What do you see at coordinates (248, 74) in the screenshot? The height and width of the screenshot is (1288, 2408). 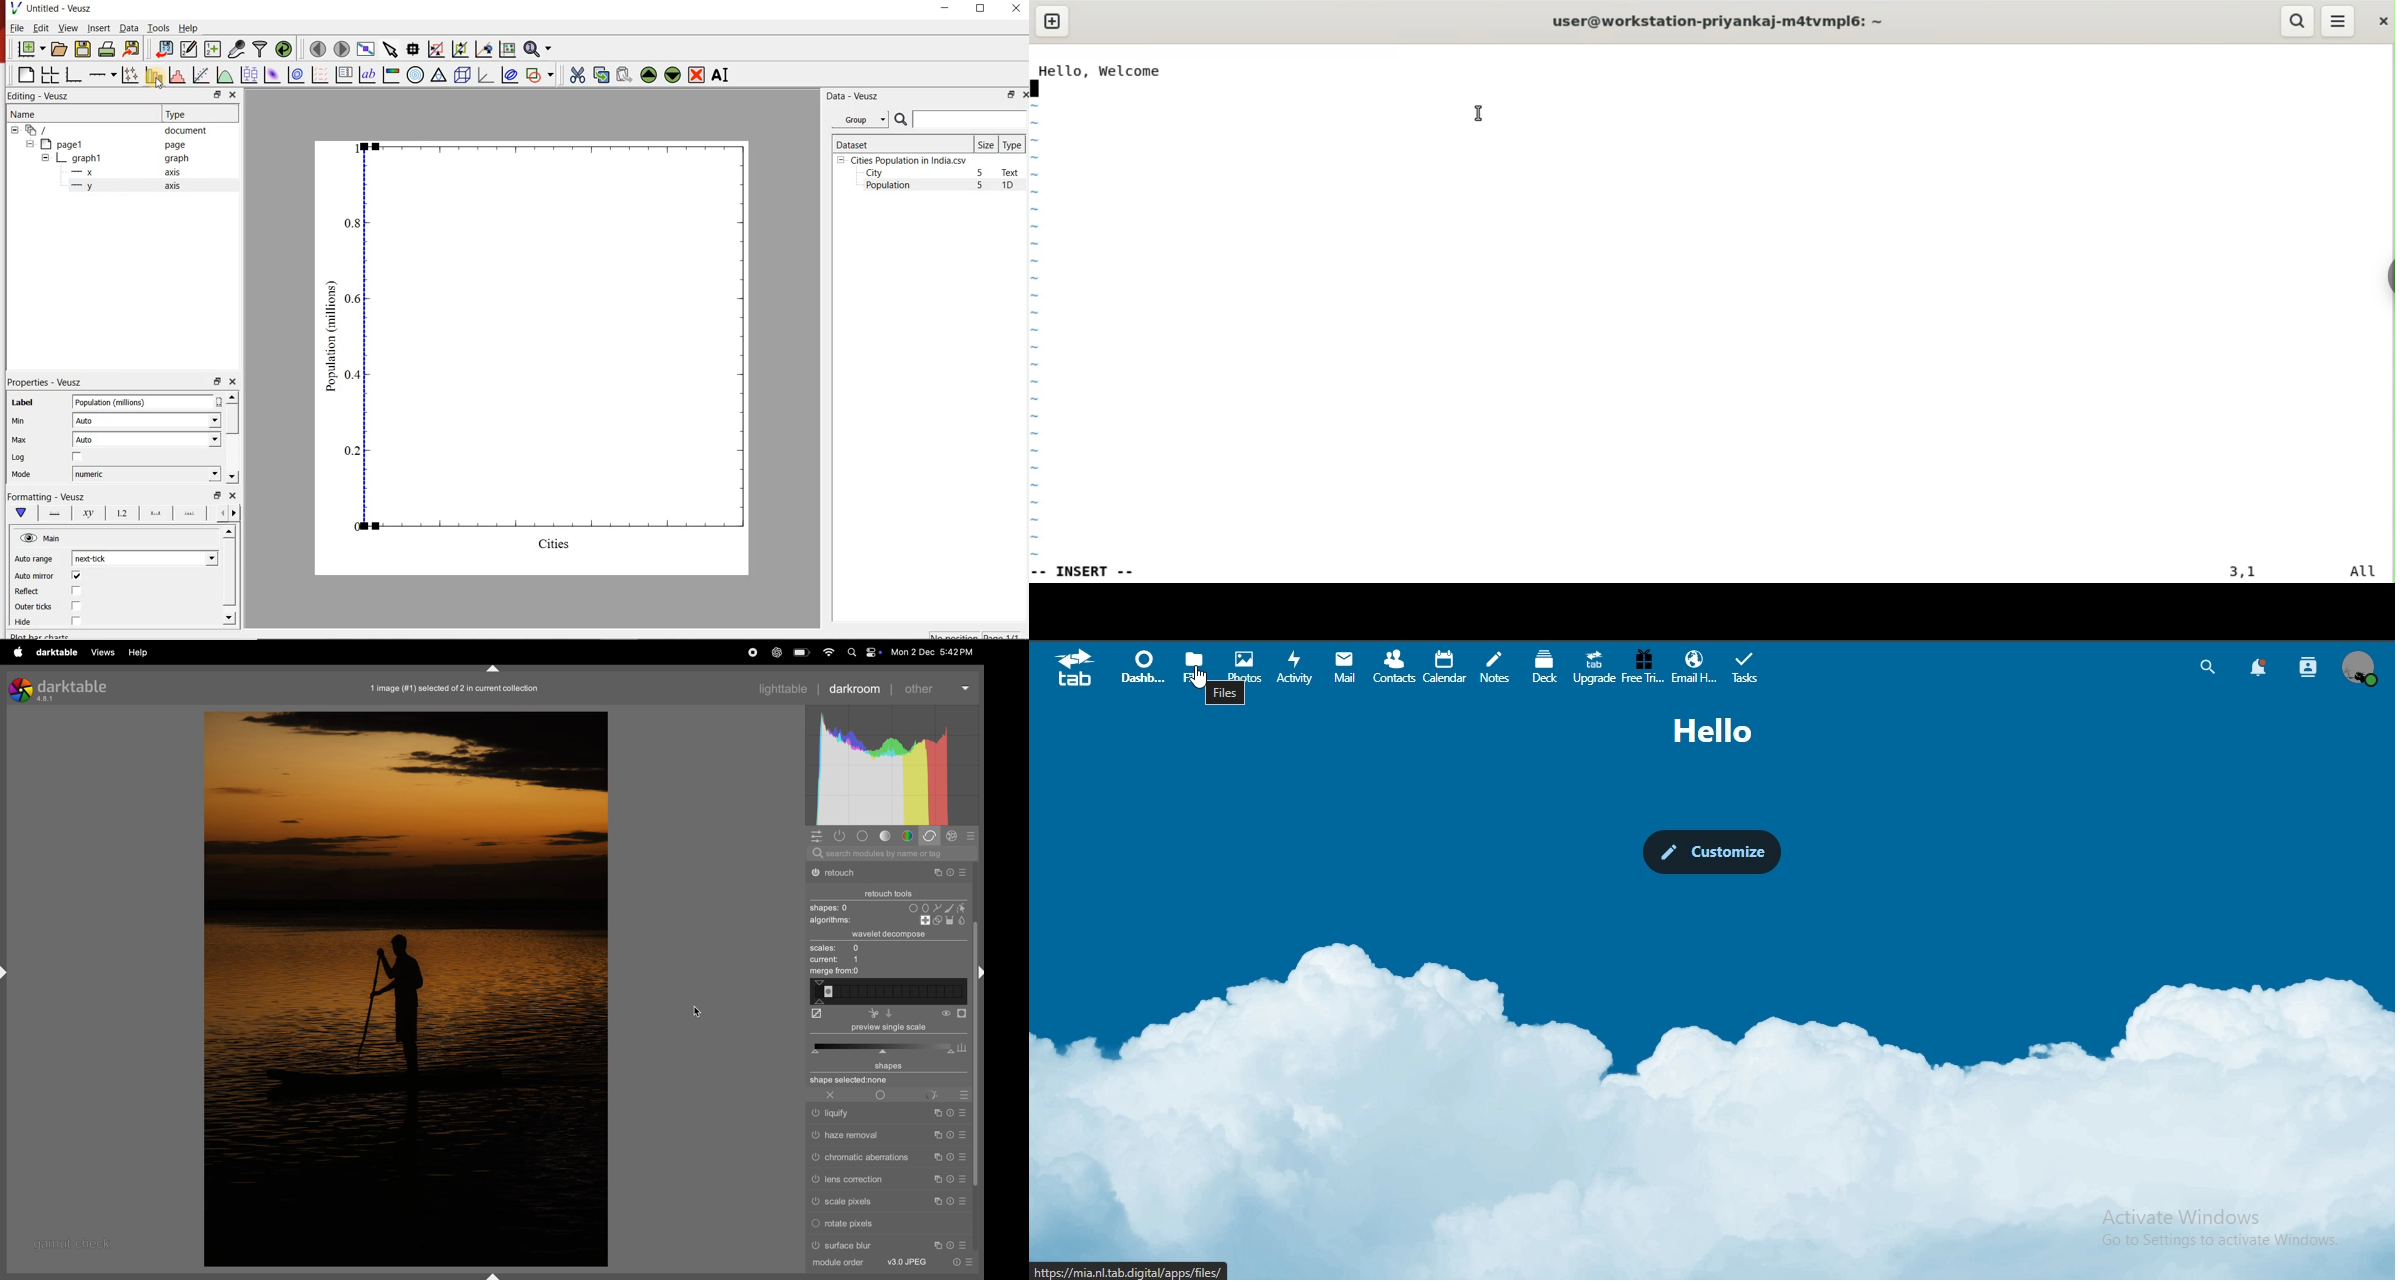 I see `plot box plots` at bounding box center [248, 74].